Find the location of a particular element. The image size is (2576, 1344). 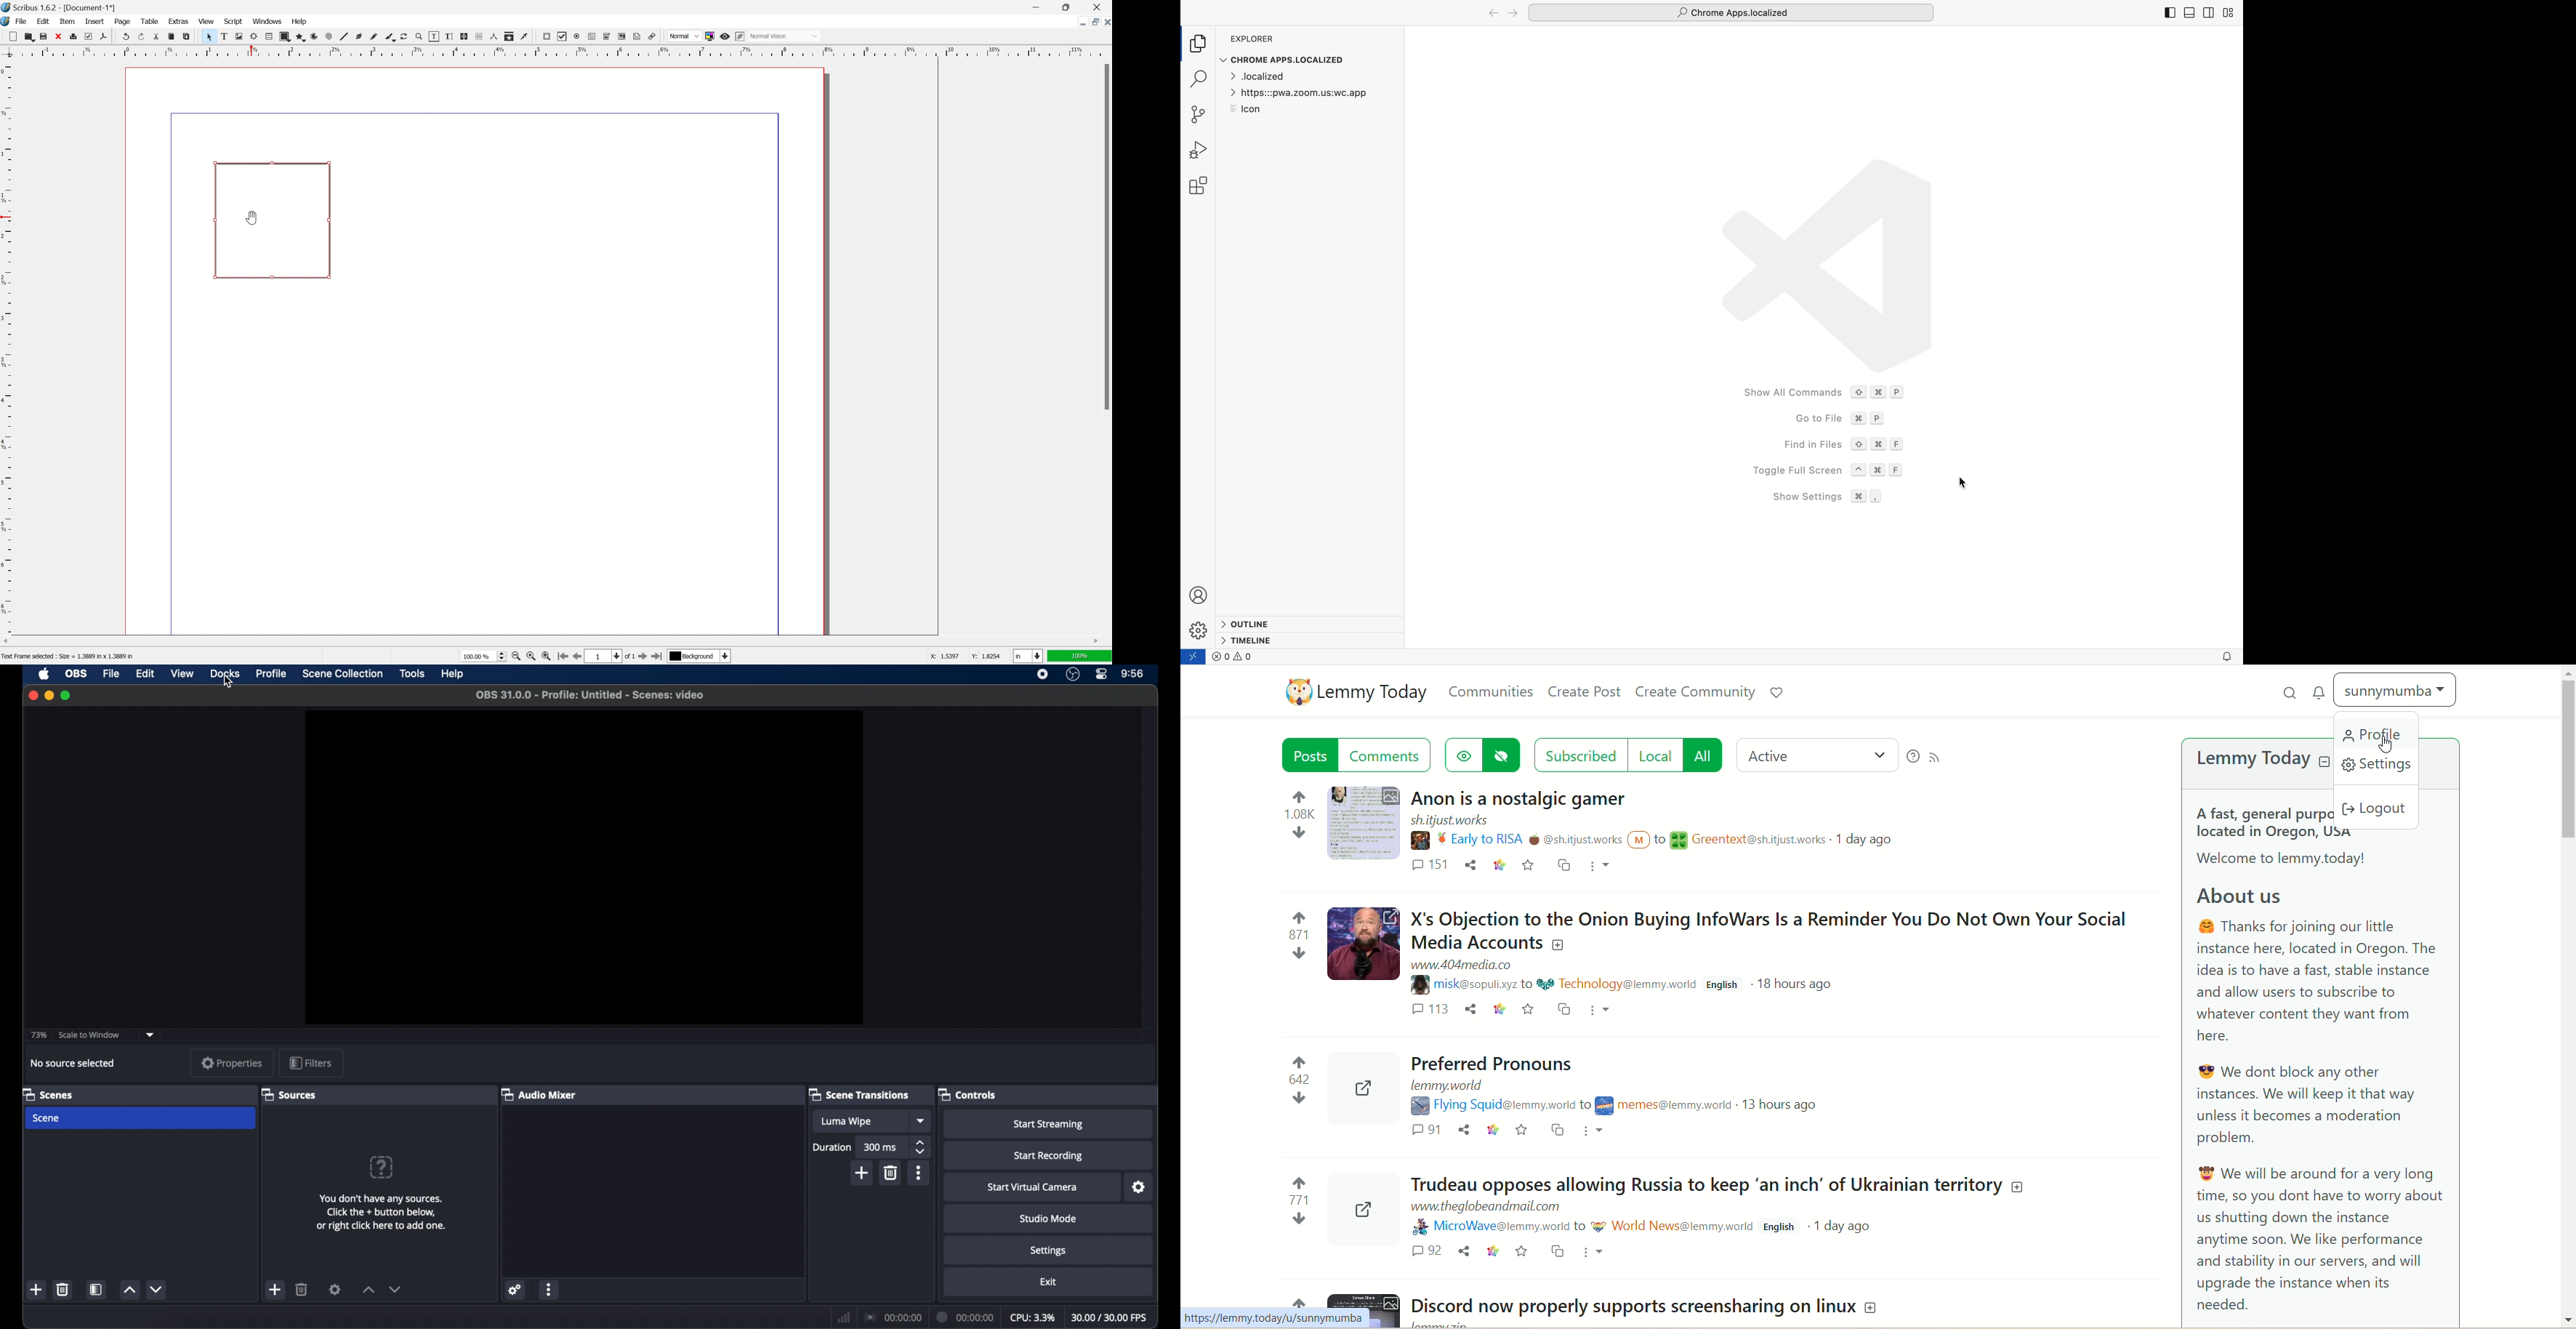

73% is located at coordinates (38, 1034).